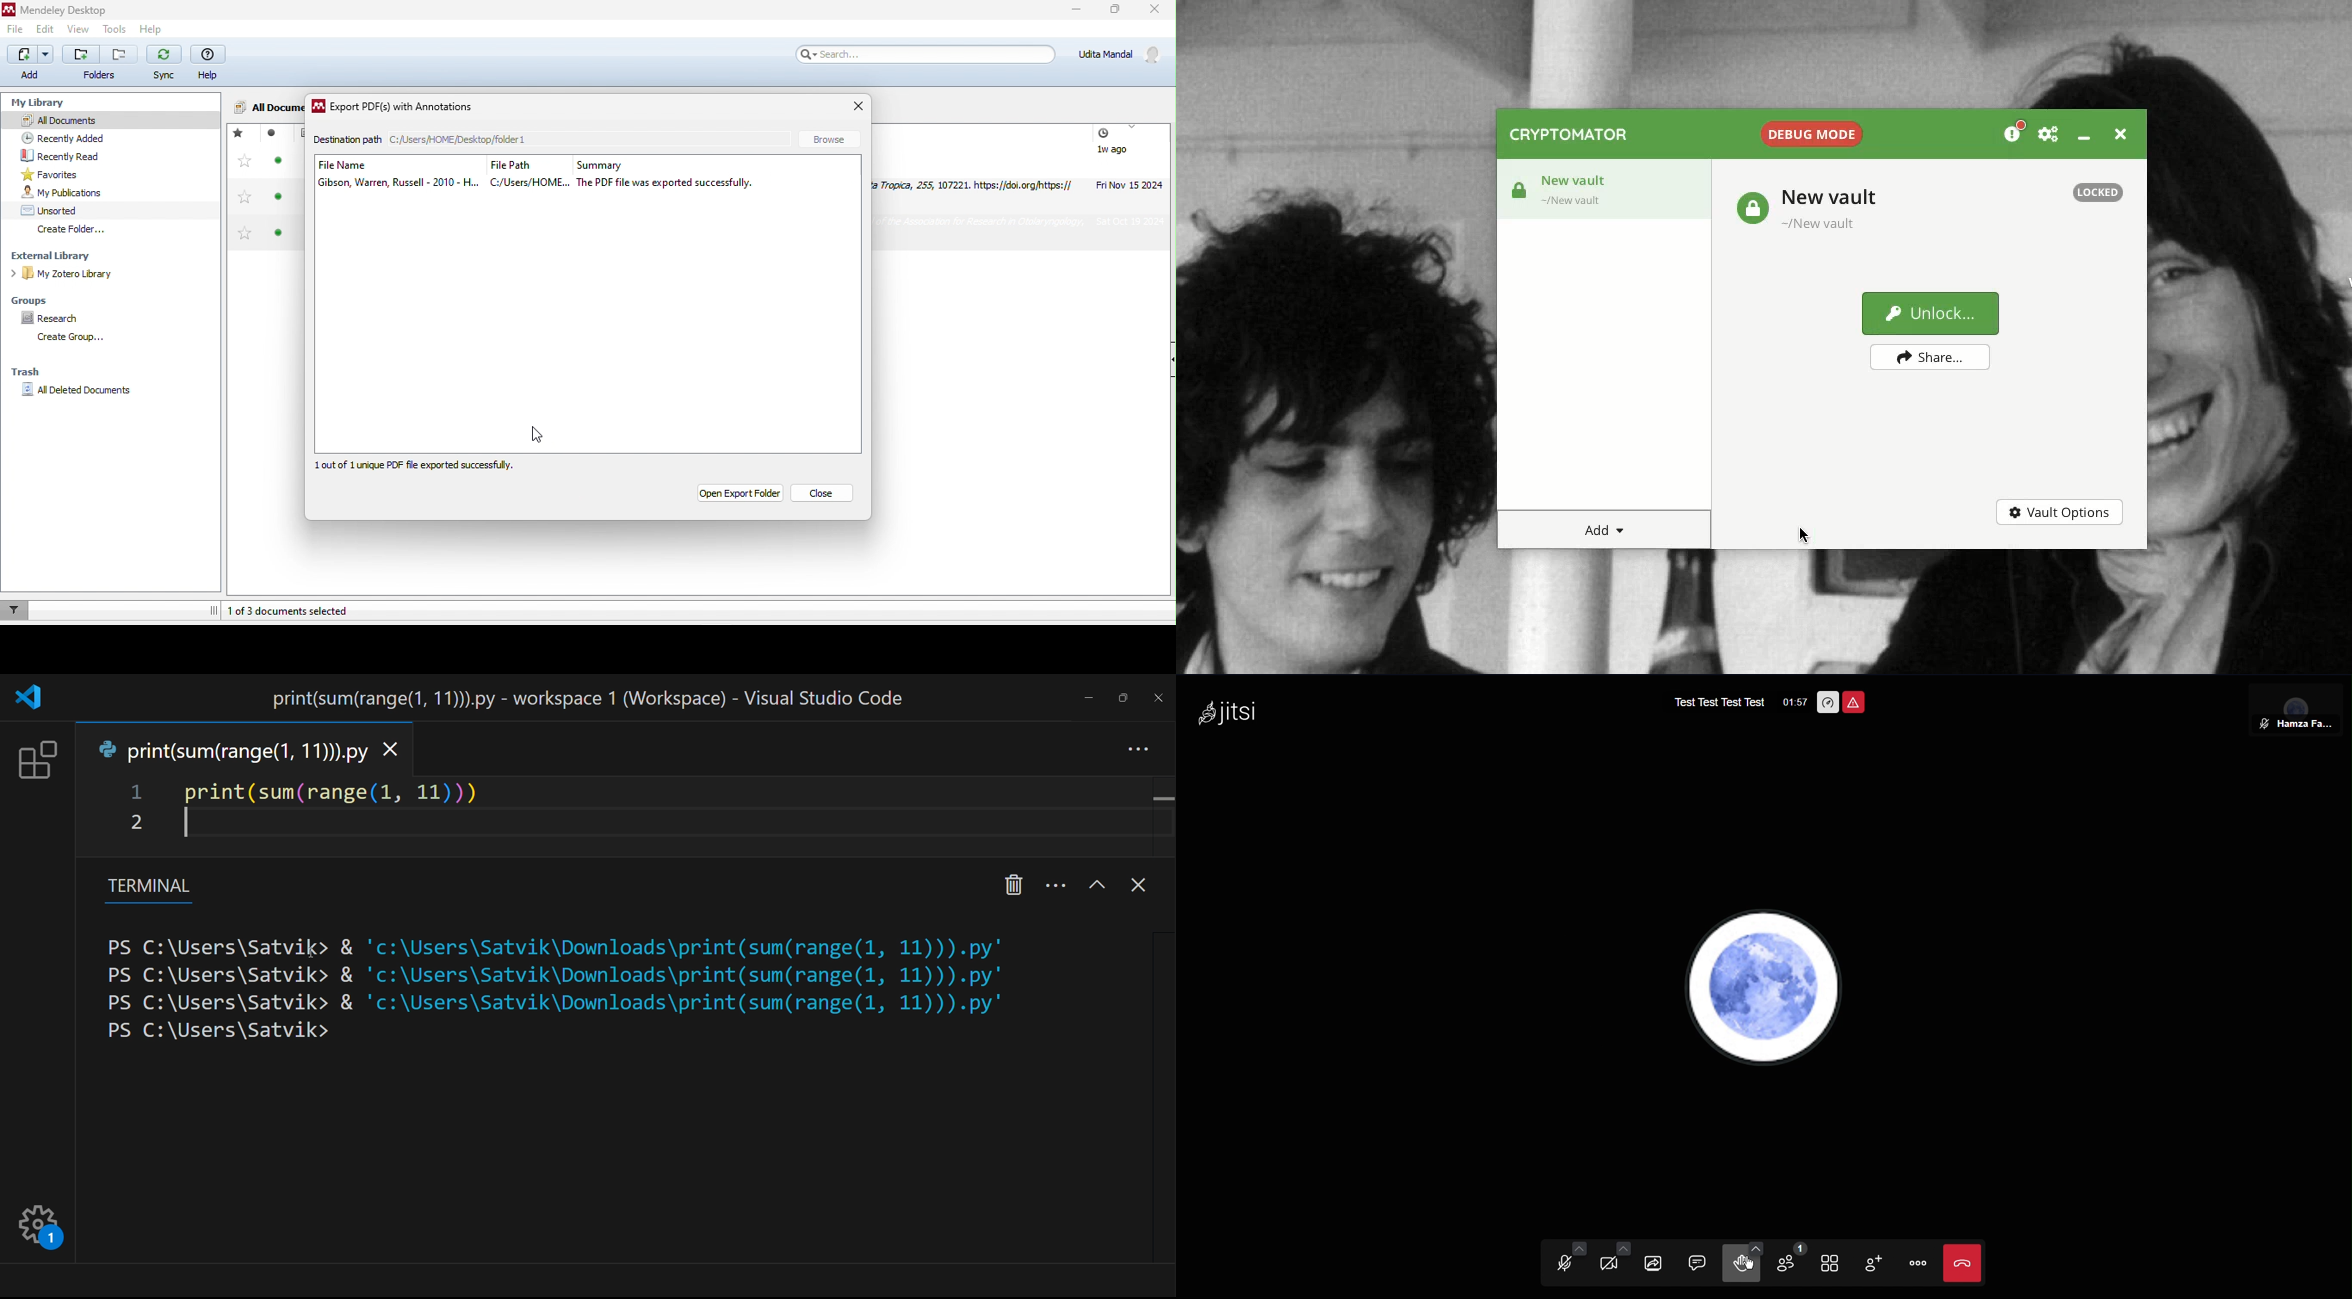 This screenshot has height=1316, width=2352. What do you see at coordinates (213, 609) in the screenshot?
I see `toggle hide/show` at bounding box center [213, 609].